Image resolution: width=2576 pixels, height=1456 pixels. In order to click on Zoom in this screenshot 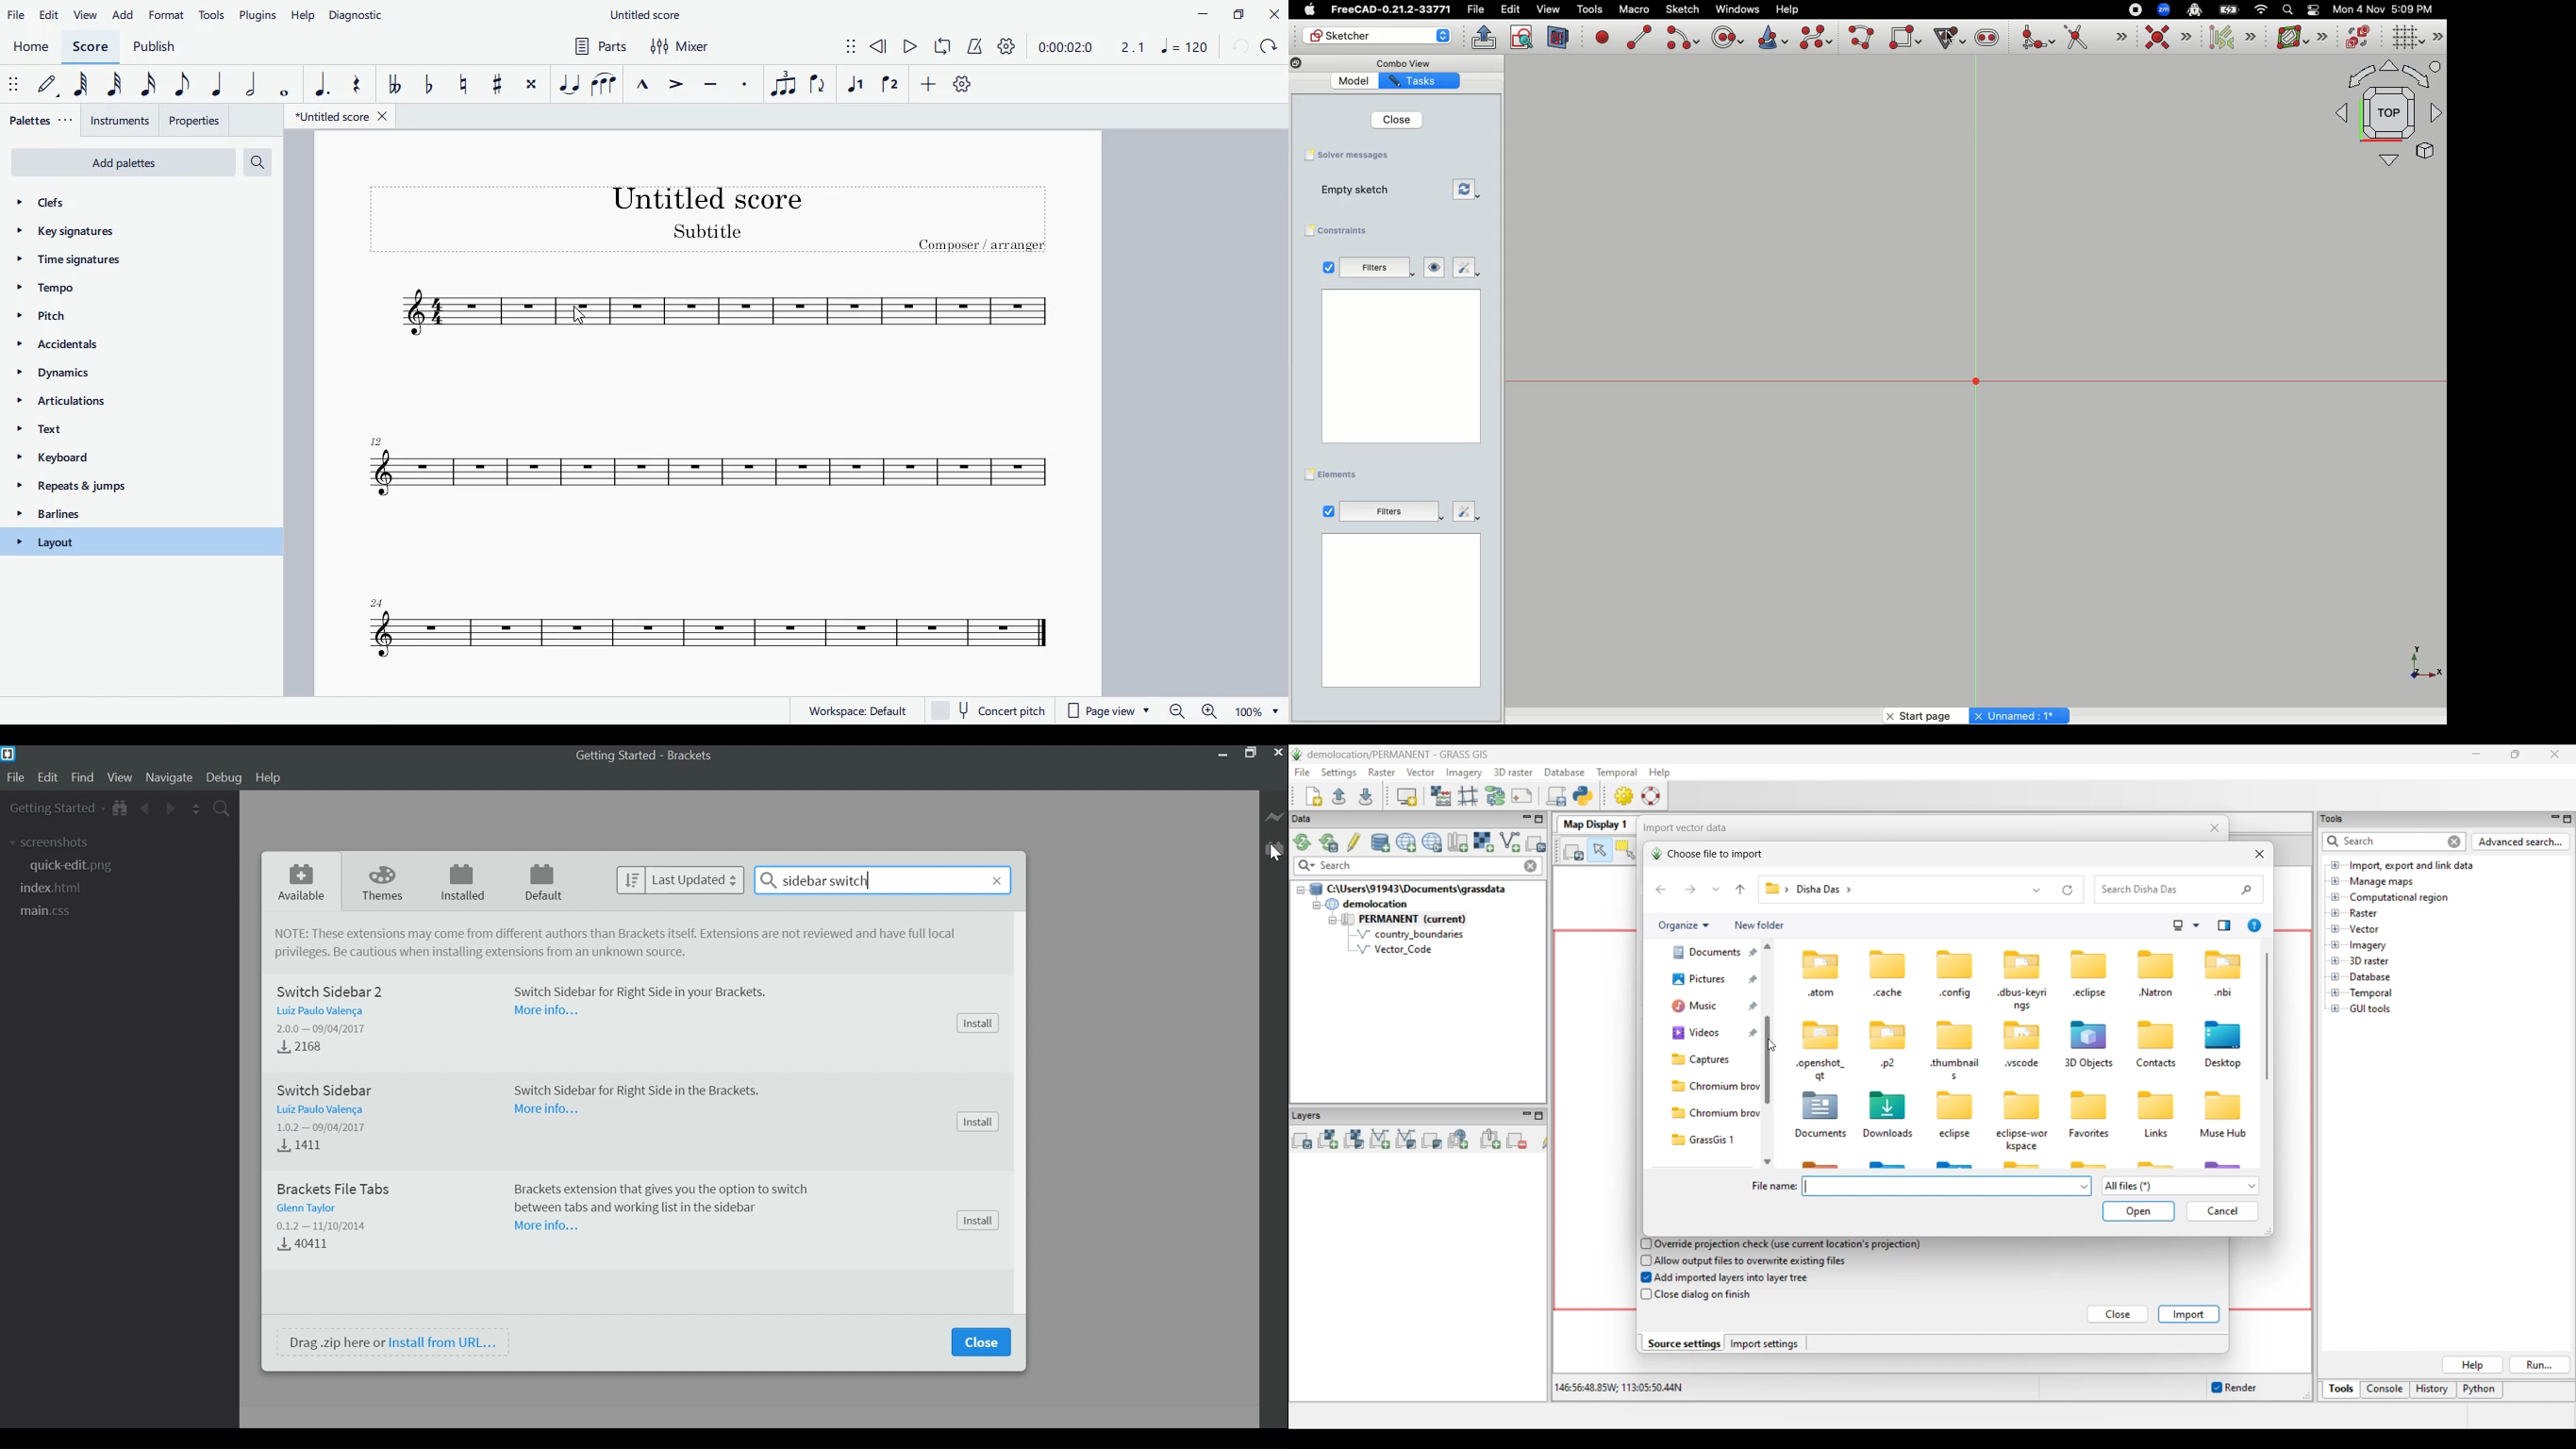, I will do `click(2165, 10)`.